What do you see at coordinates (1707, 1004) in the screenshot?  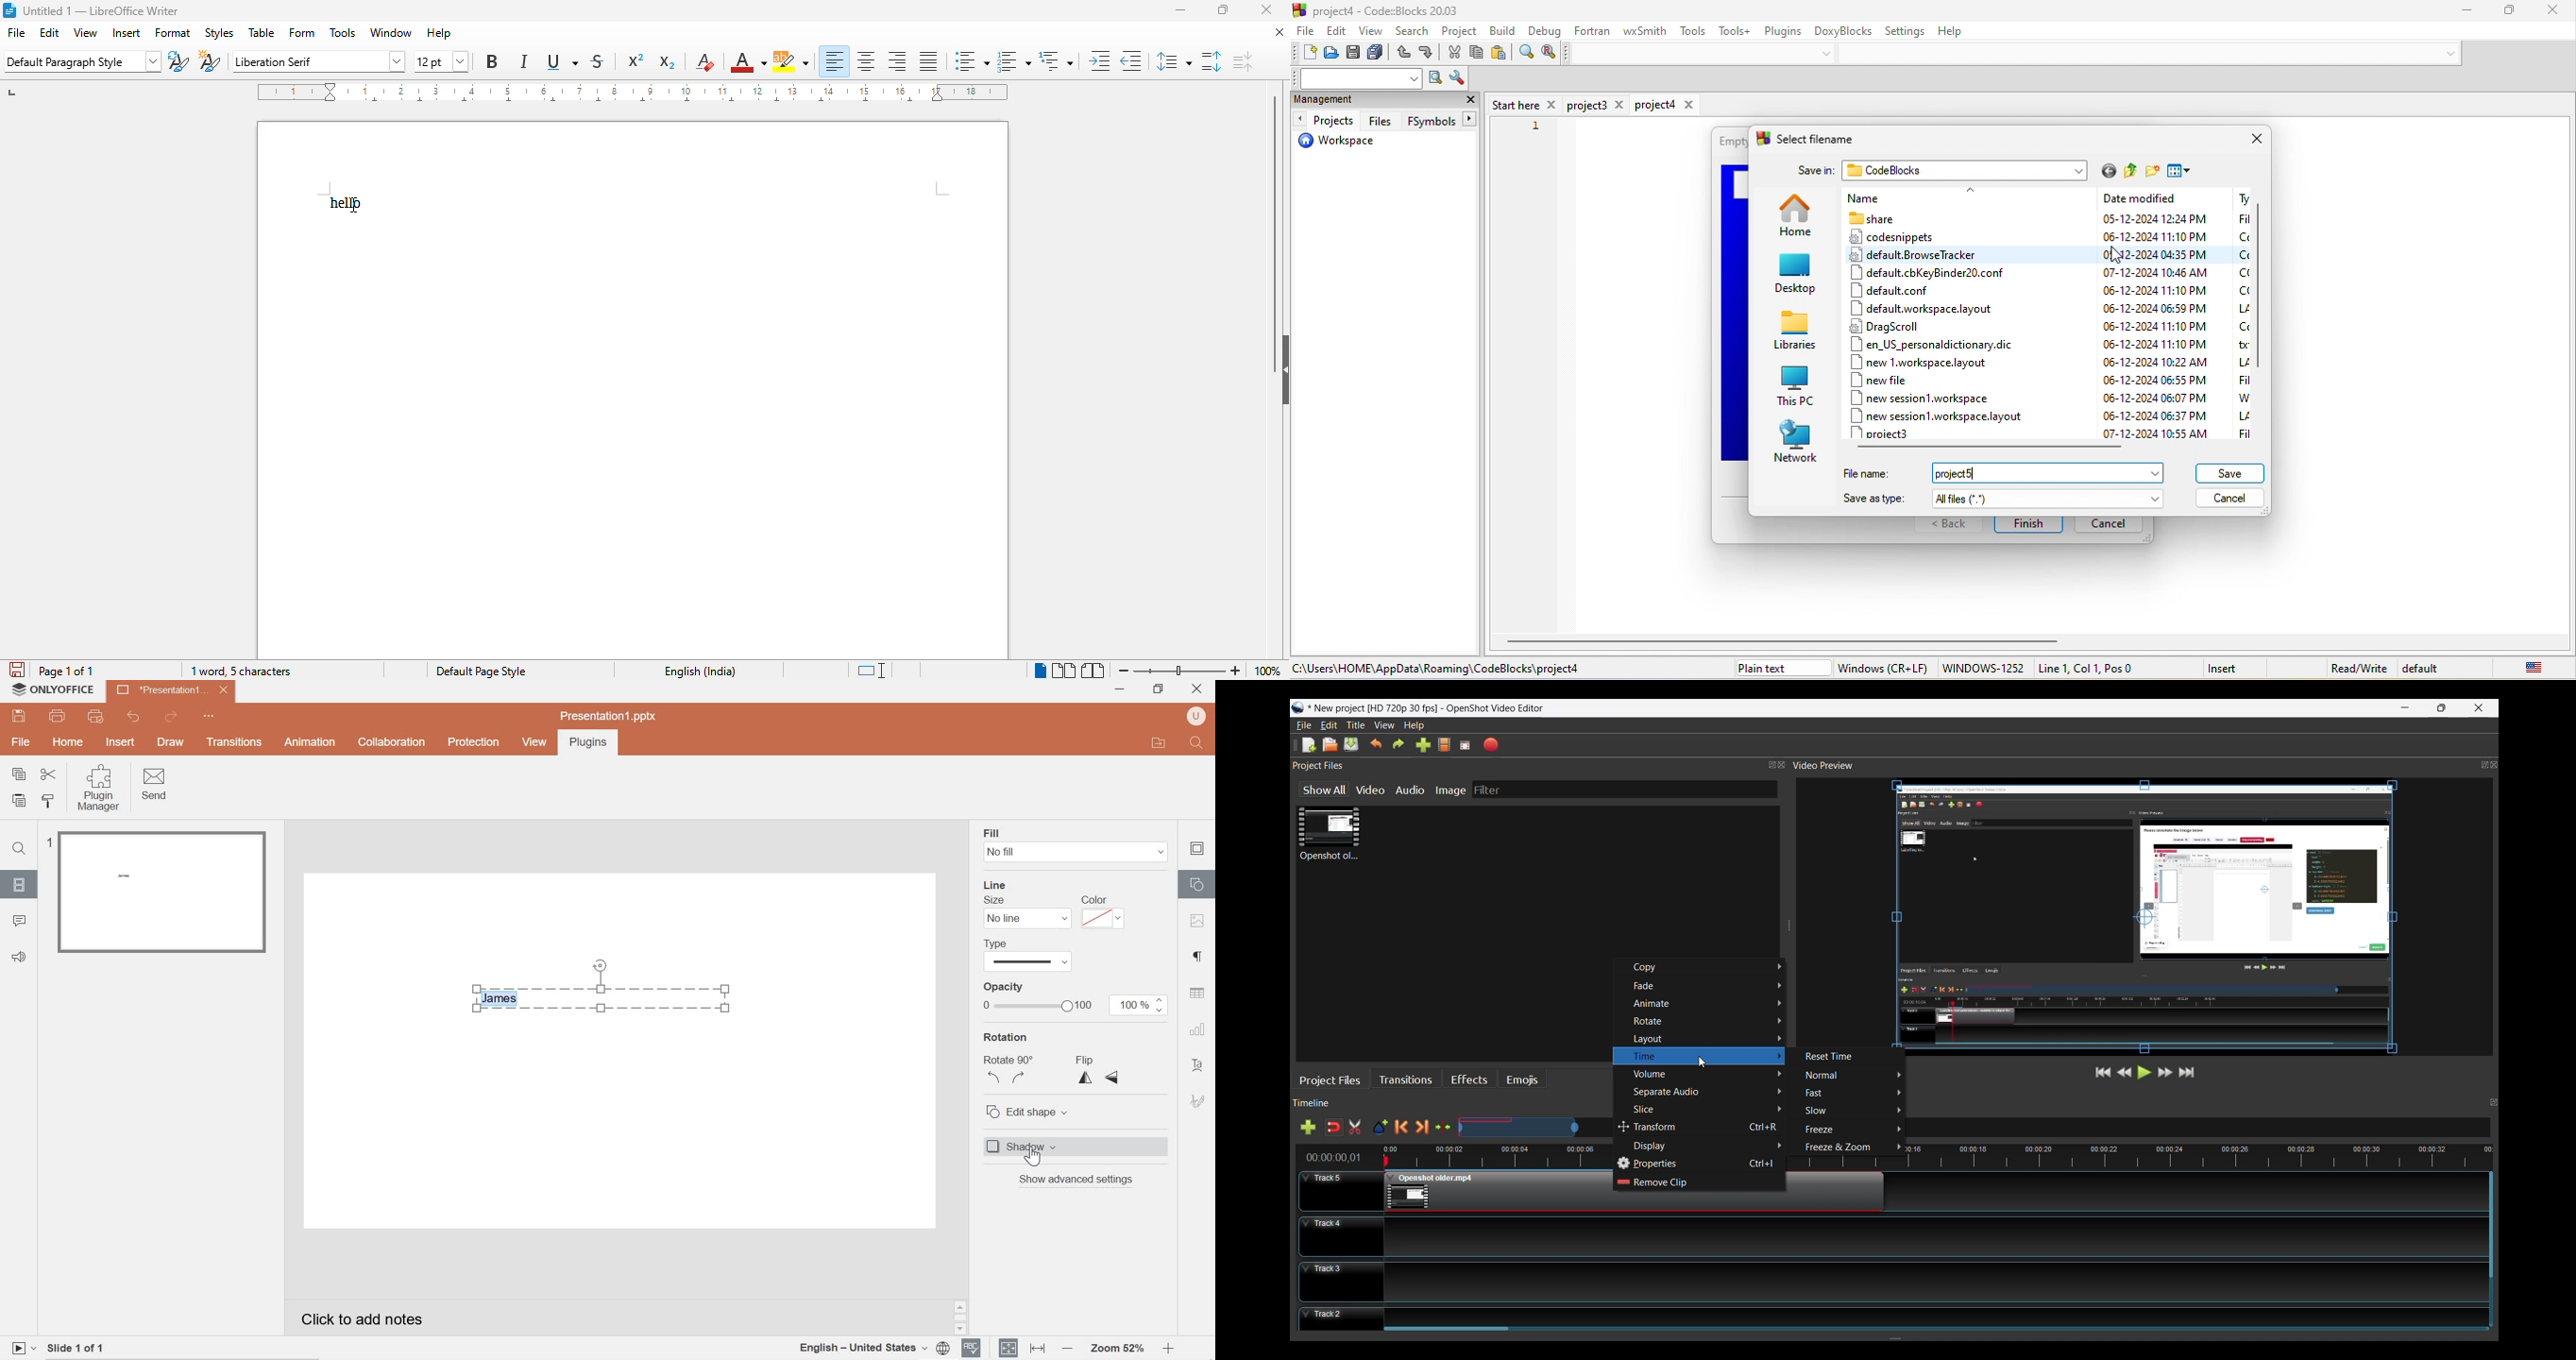 I see `Animate` at bounding box center [1707, 1004].